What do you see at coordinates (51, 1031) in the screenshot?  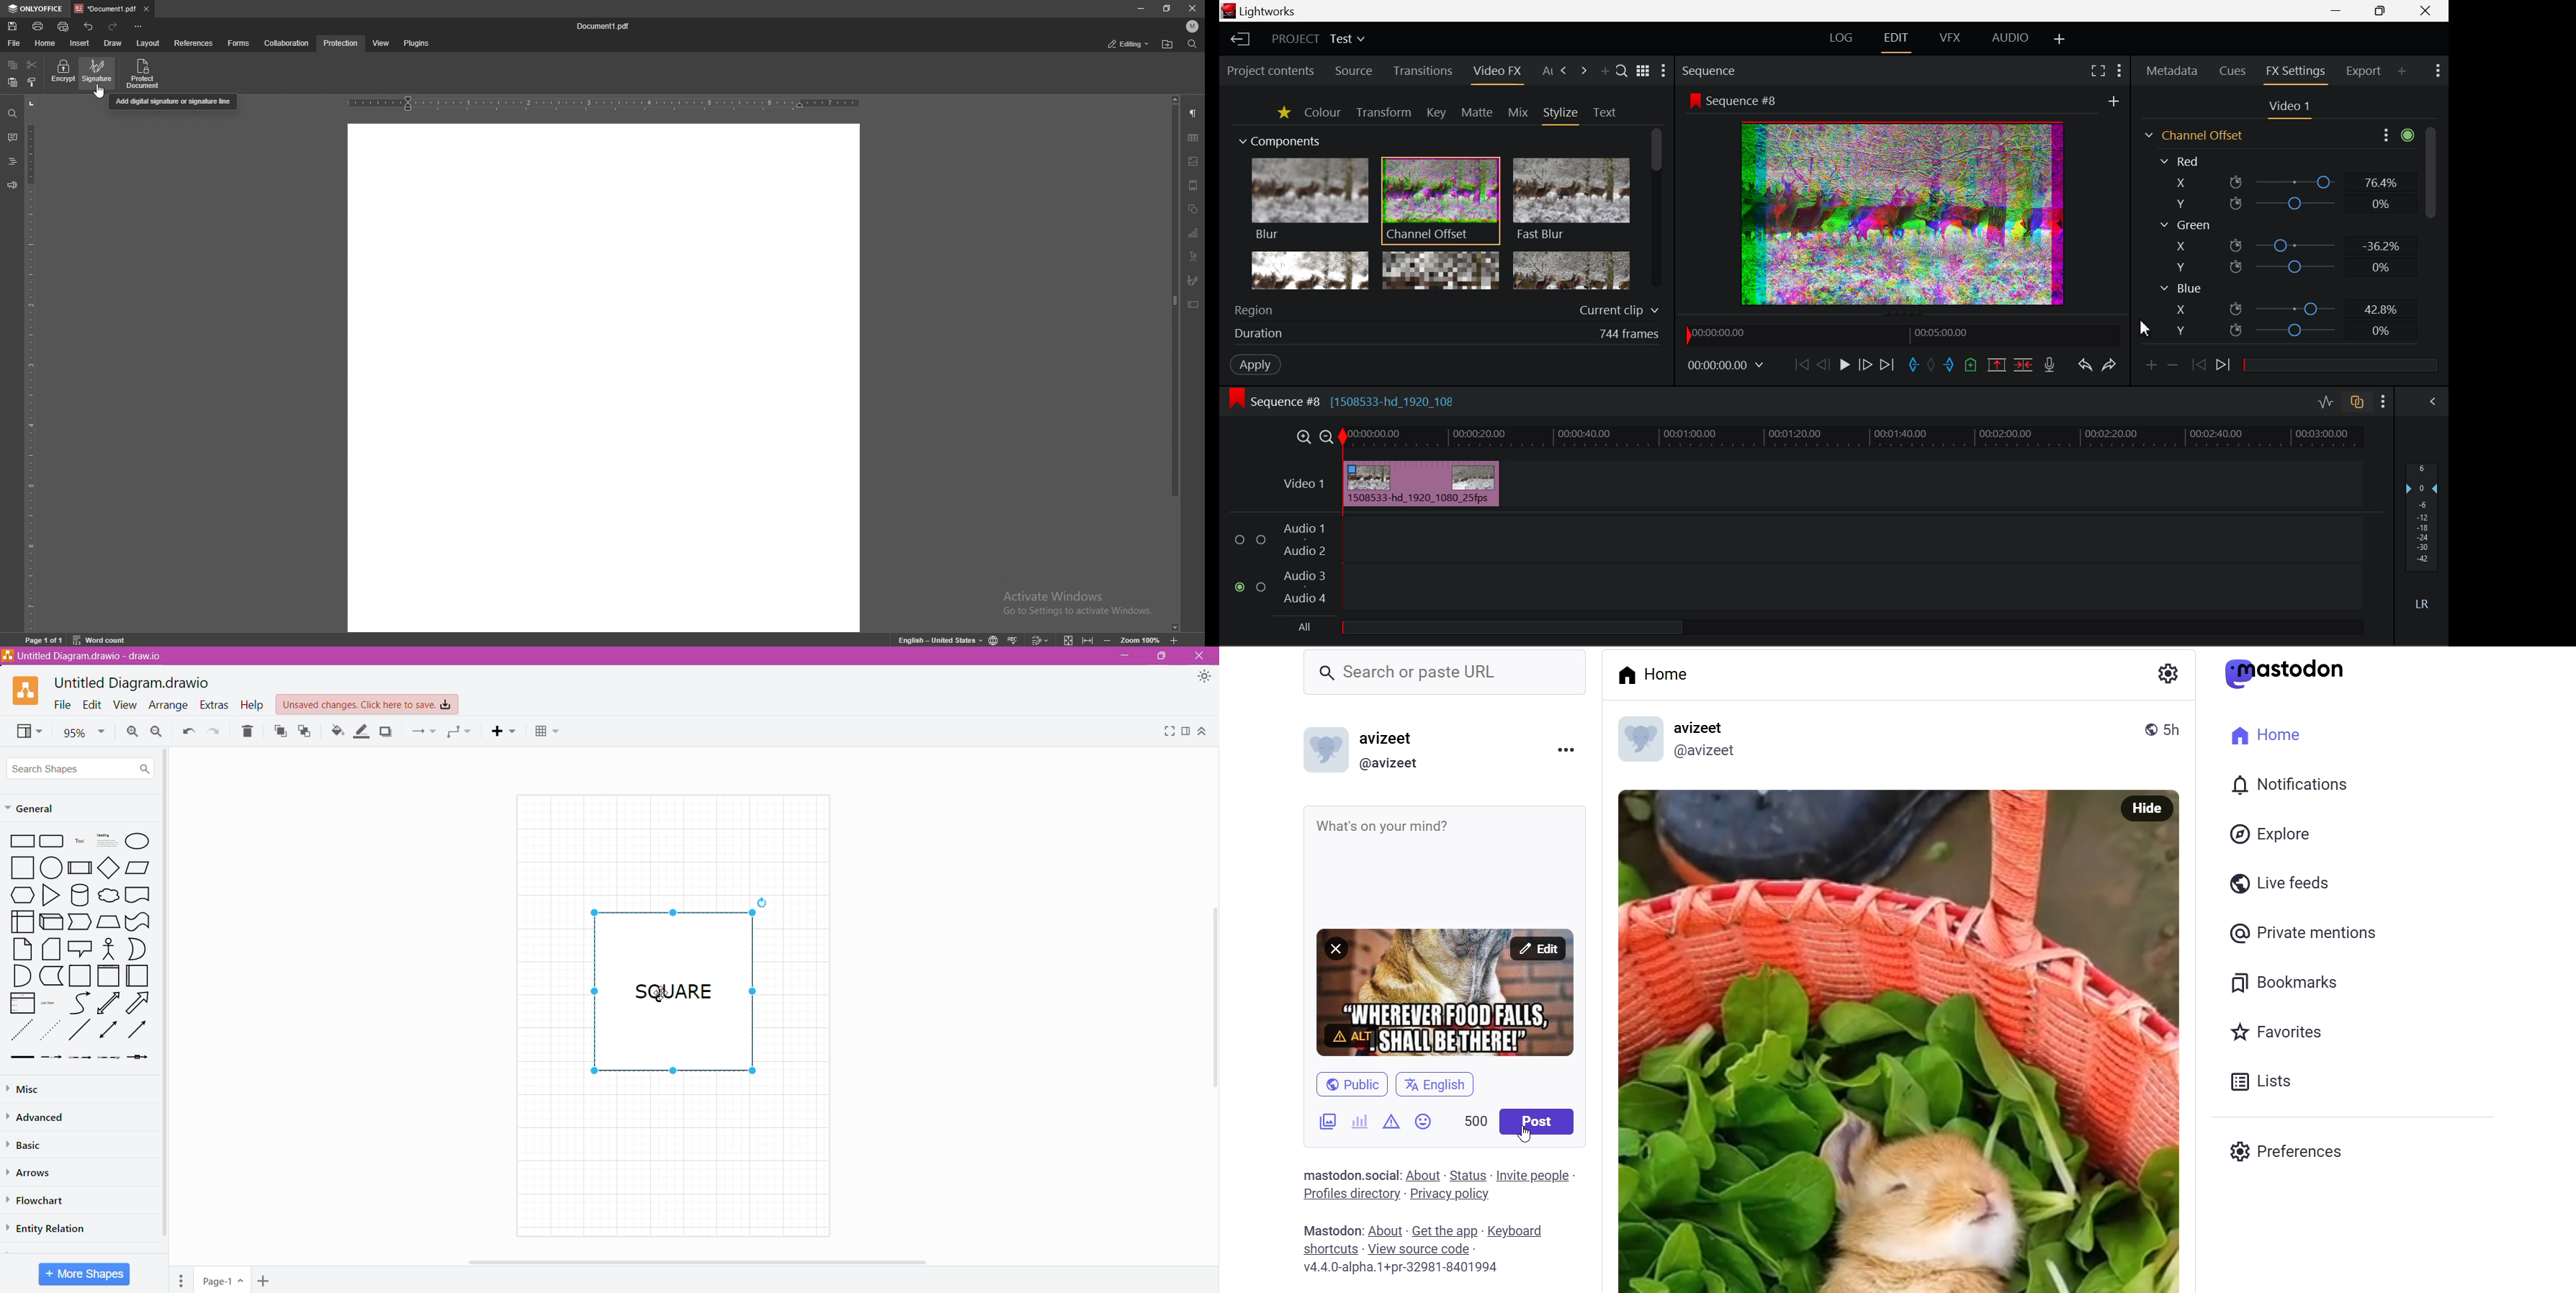 I see `Dotted Arrow ` at bounding box center [51, 1031].